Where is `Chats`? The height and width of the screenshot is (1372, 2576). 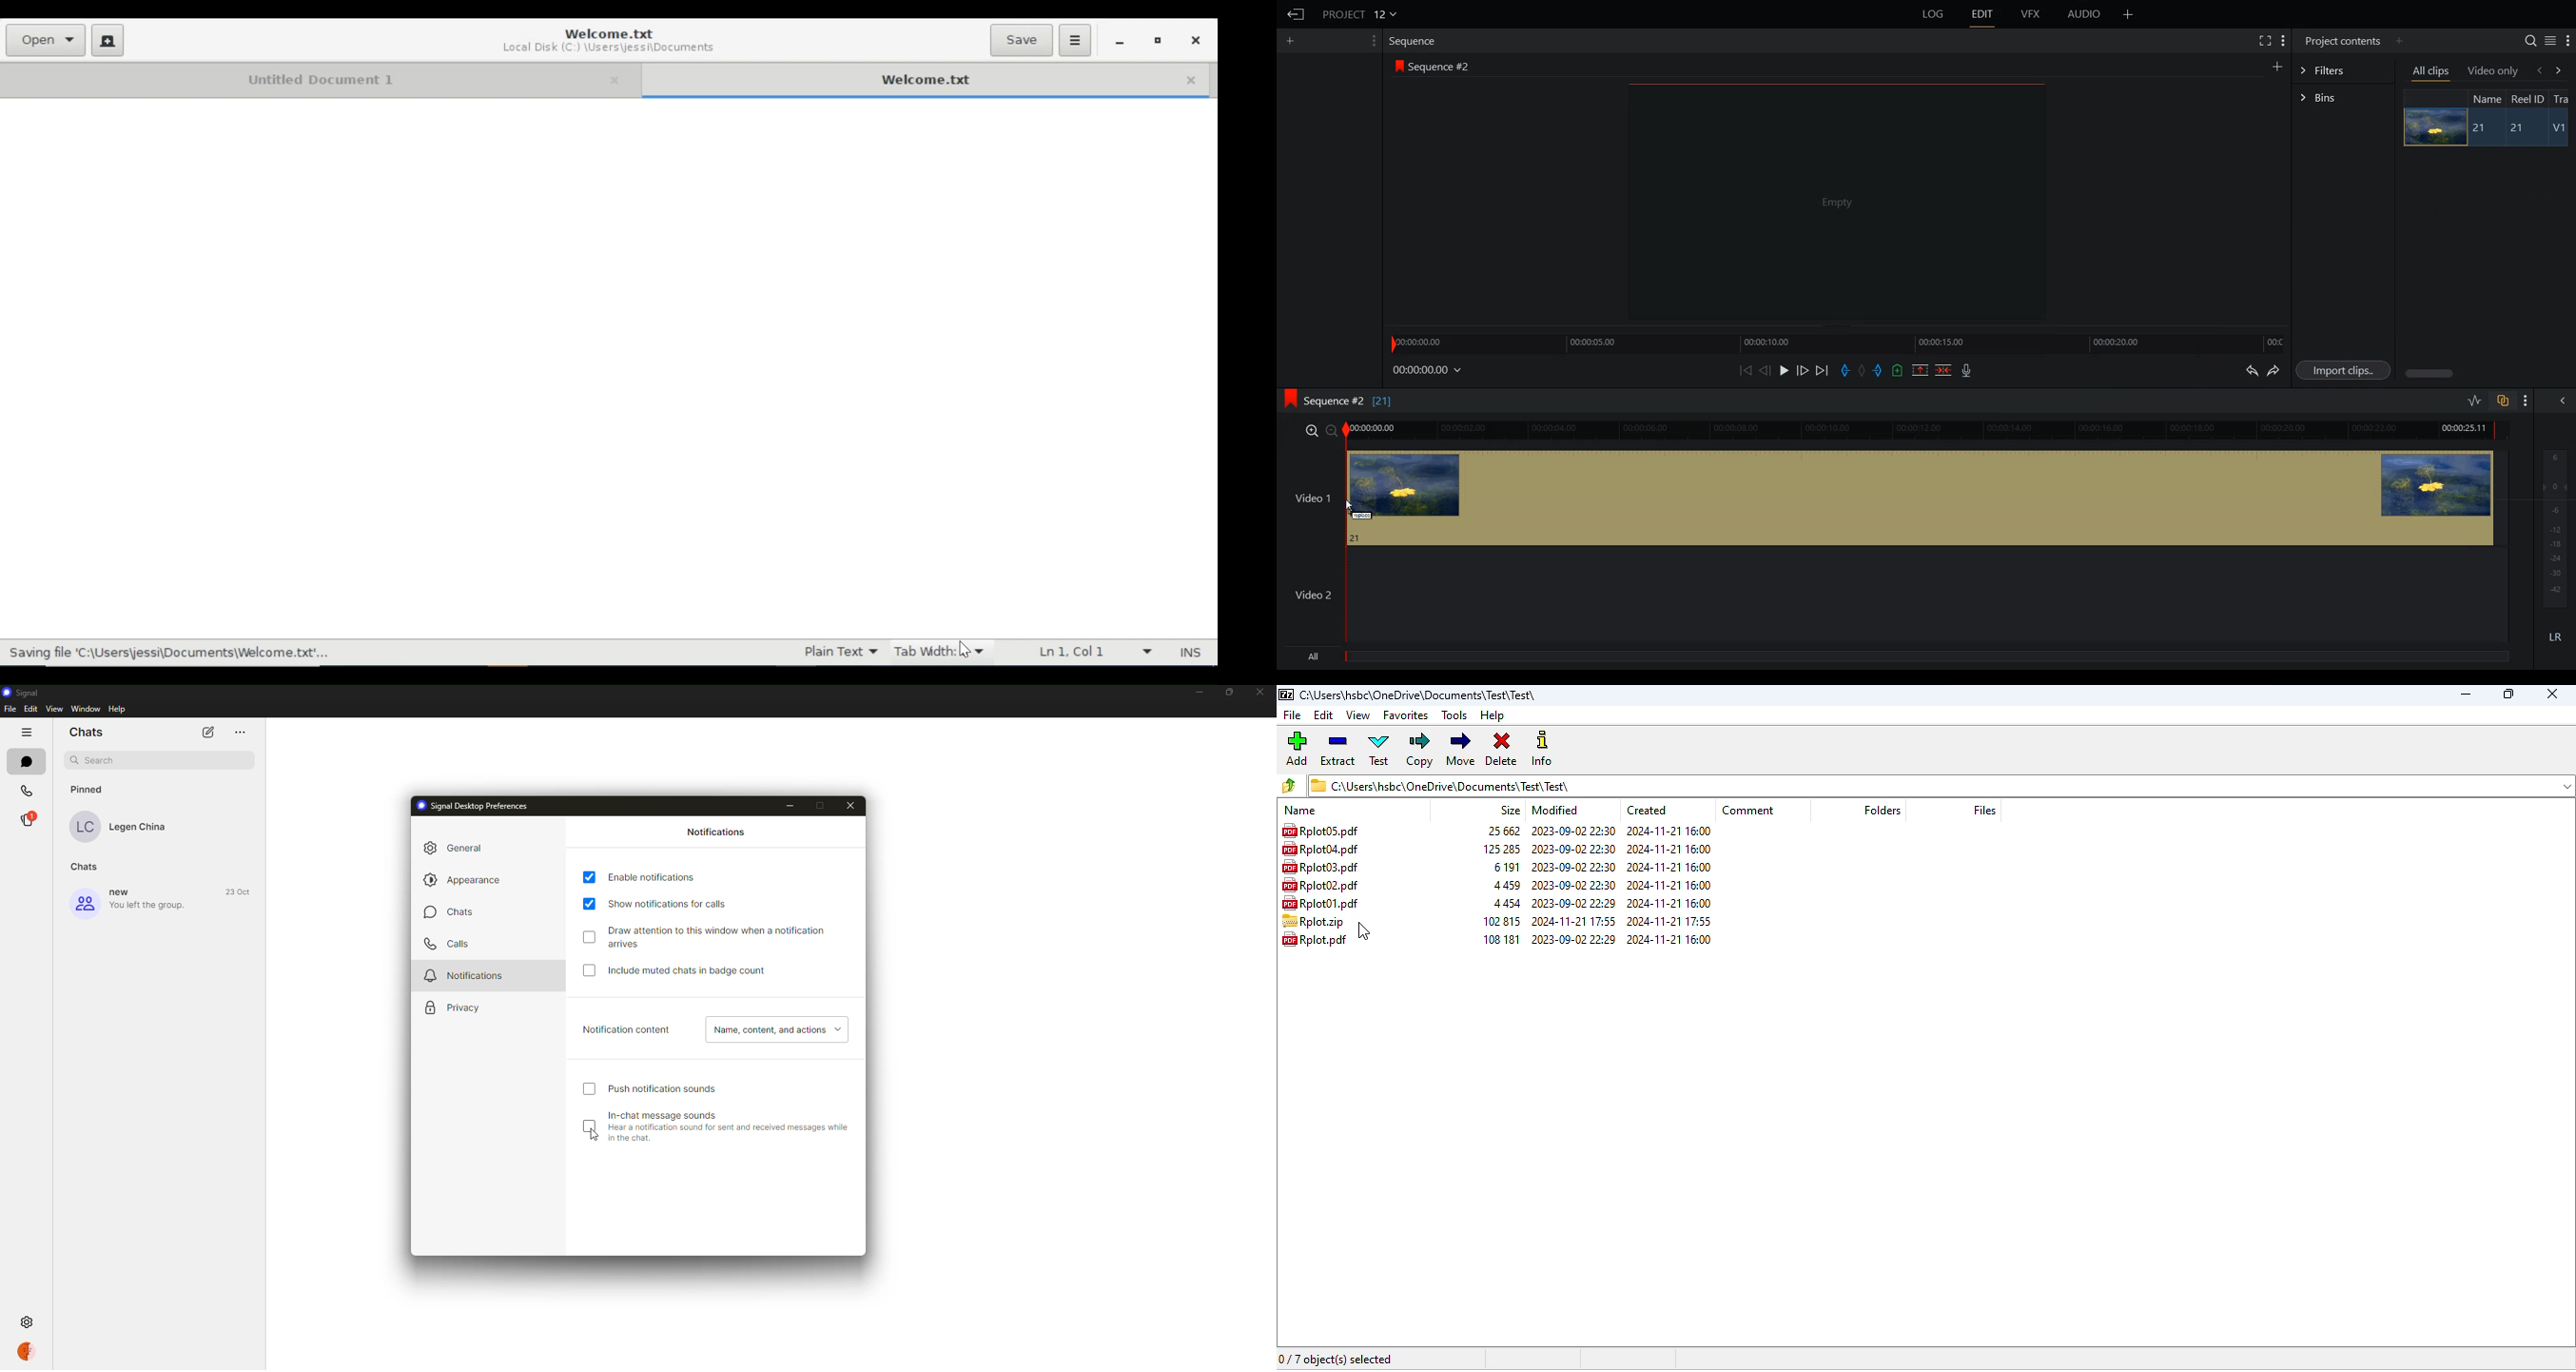 Chats is located at coordinates (86, 867).